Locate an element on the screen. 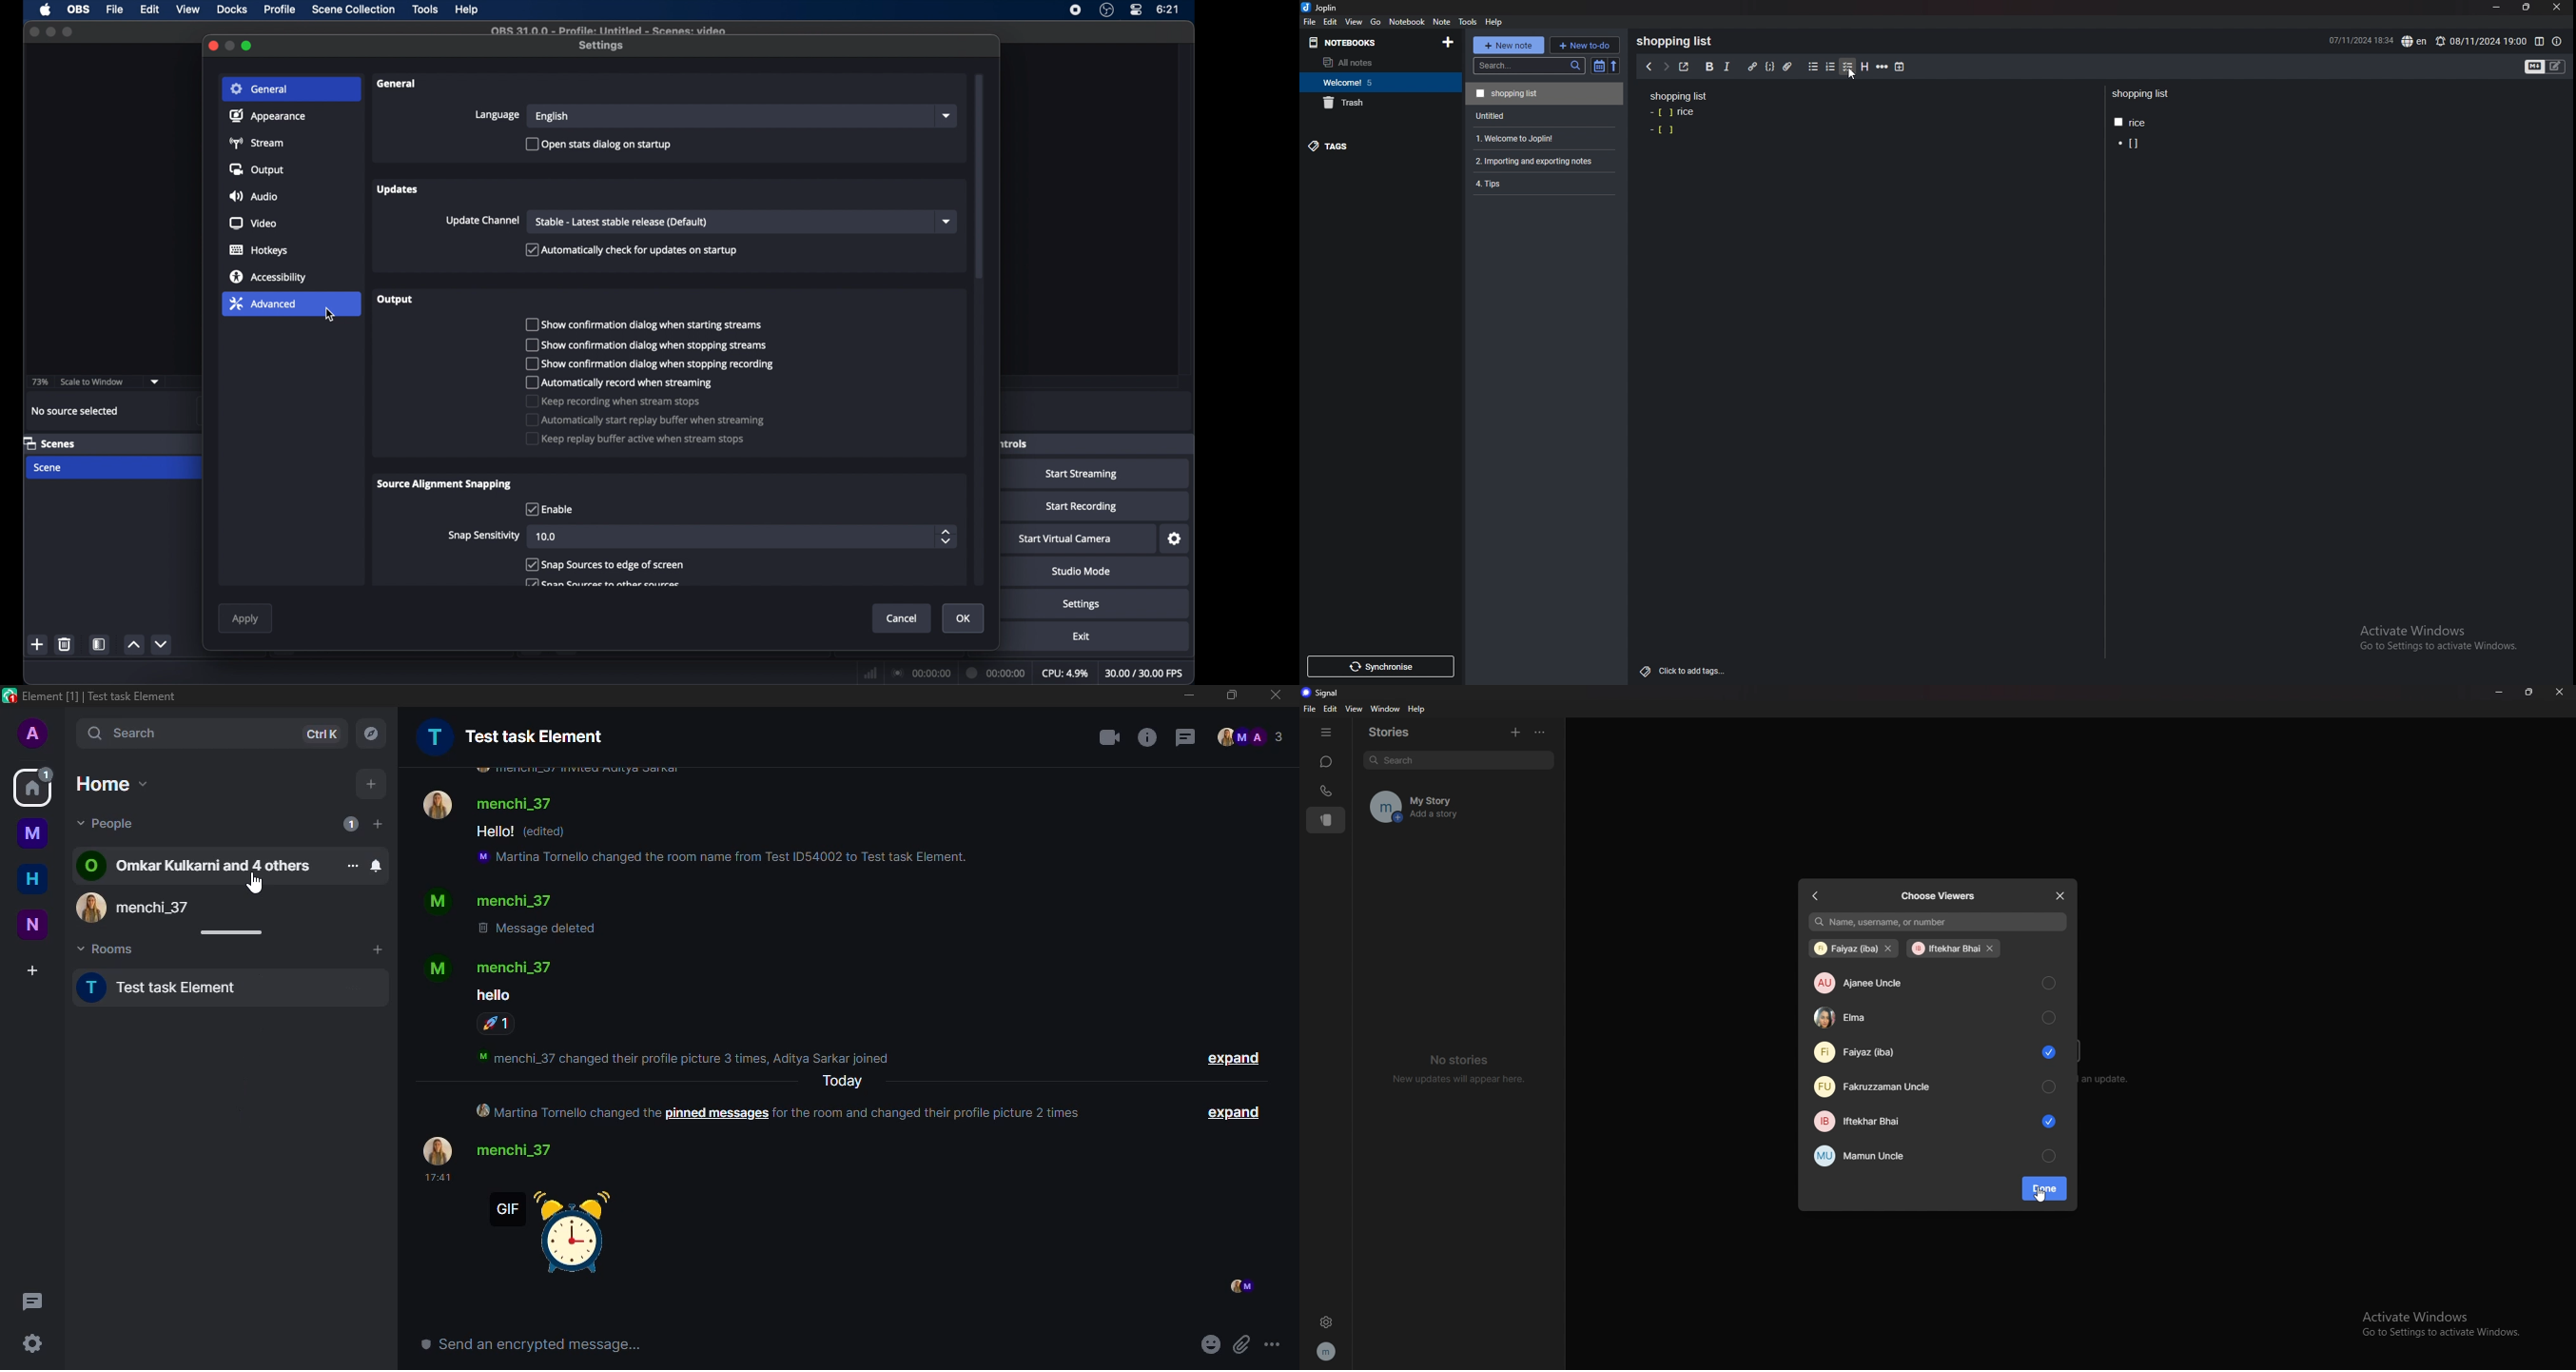  menchi_37 is located at coordinates (146, 904).